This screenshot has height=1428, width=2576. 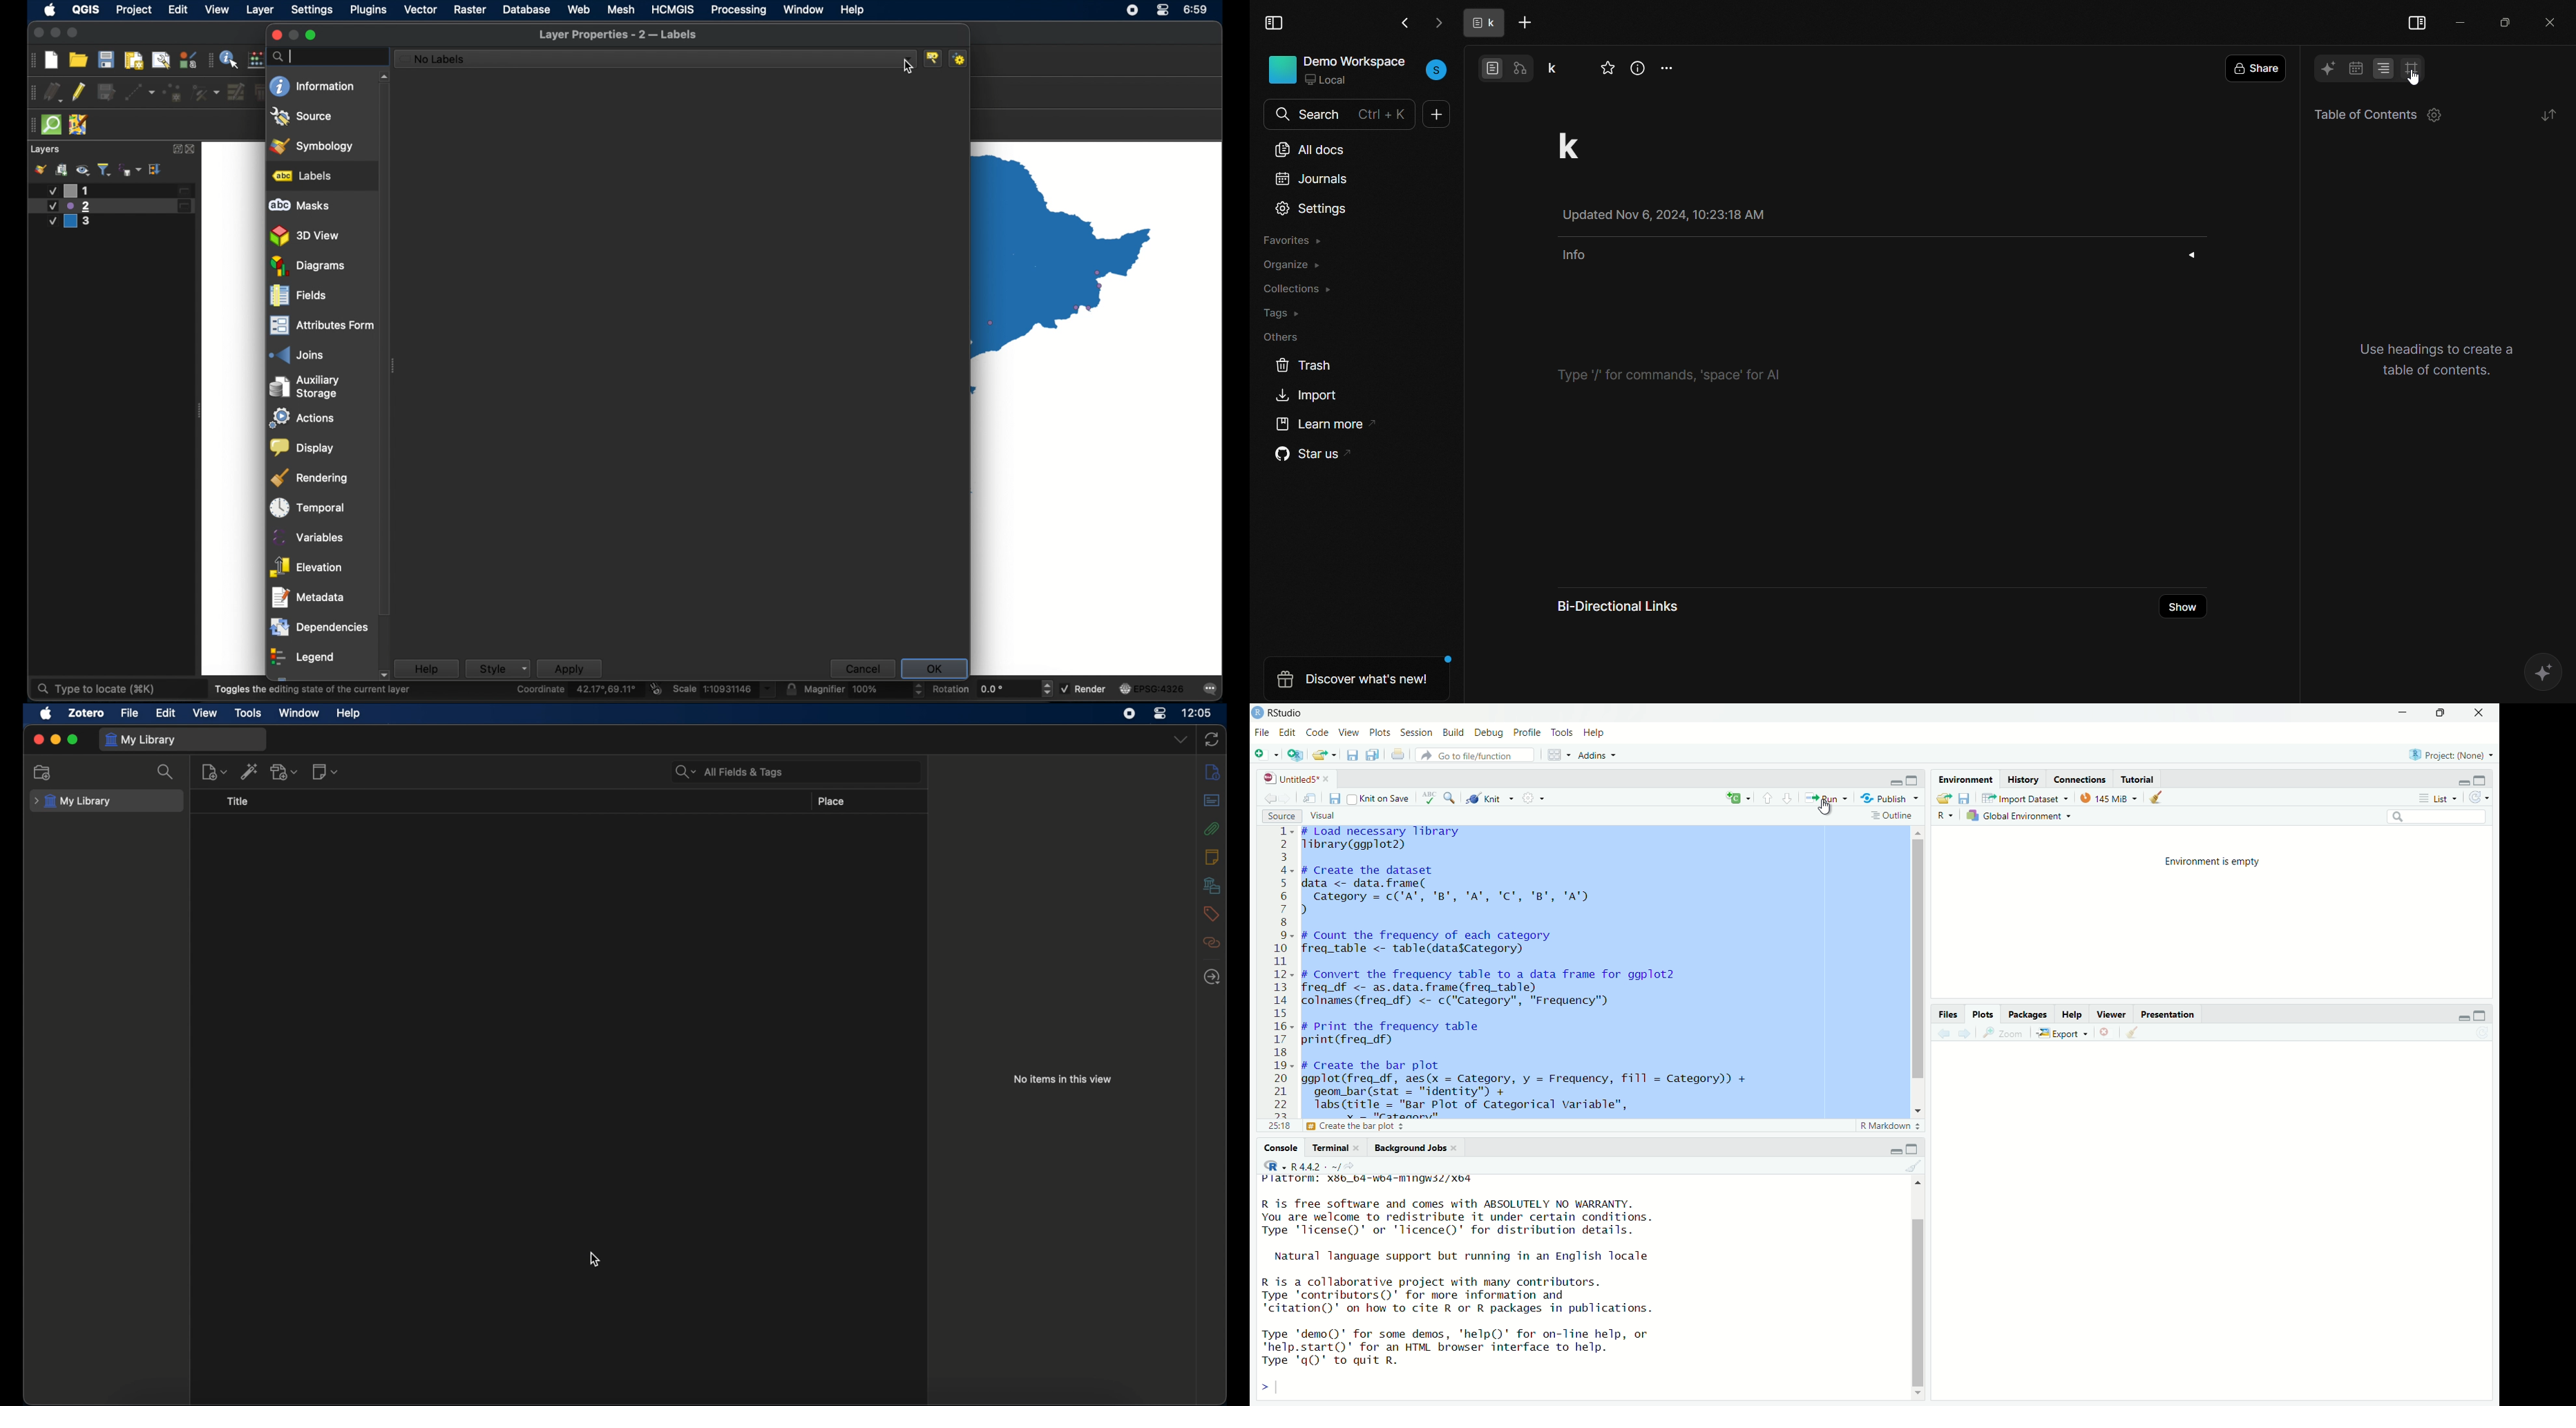 What do you see at coordinates (303, 176) in the screenshot?
I see `labels` at bounding box center [303, 176].